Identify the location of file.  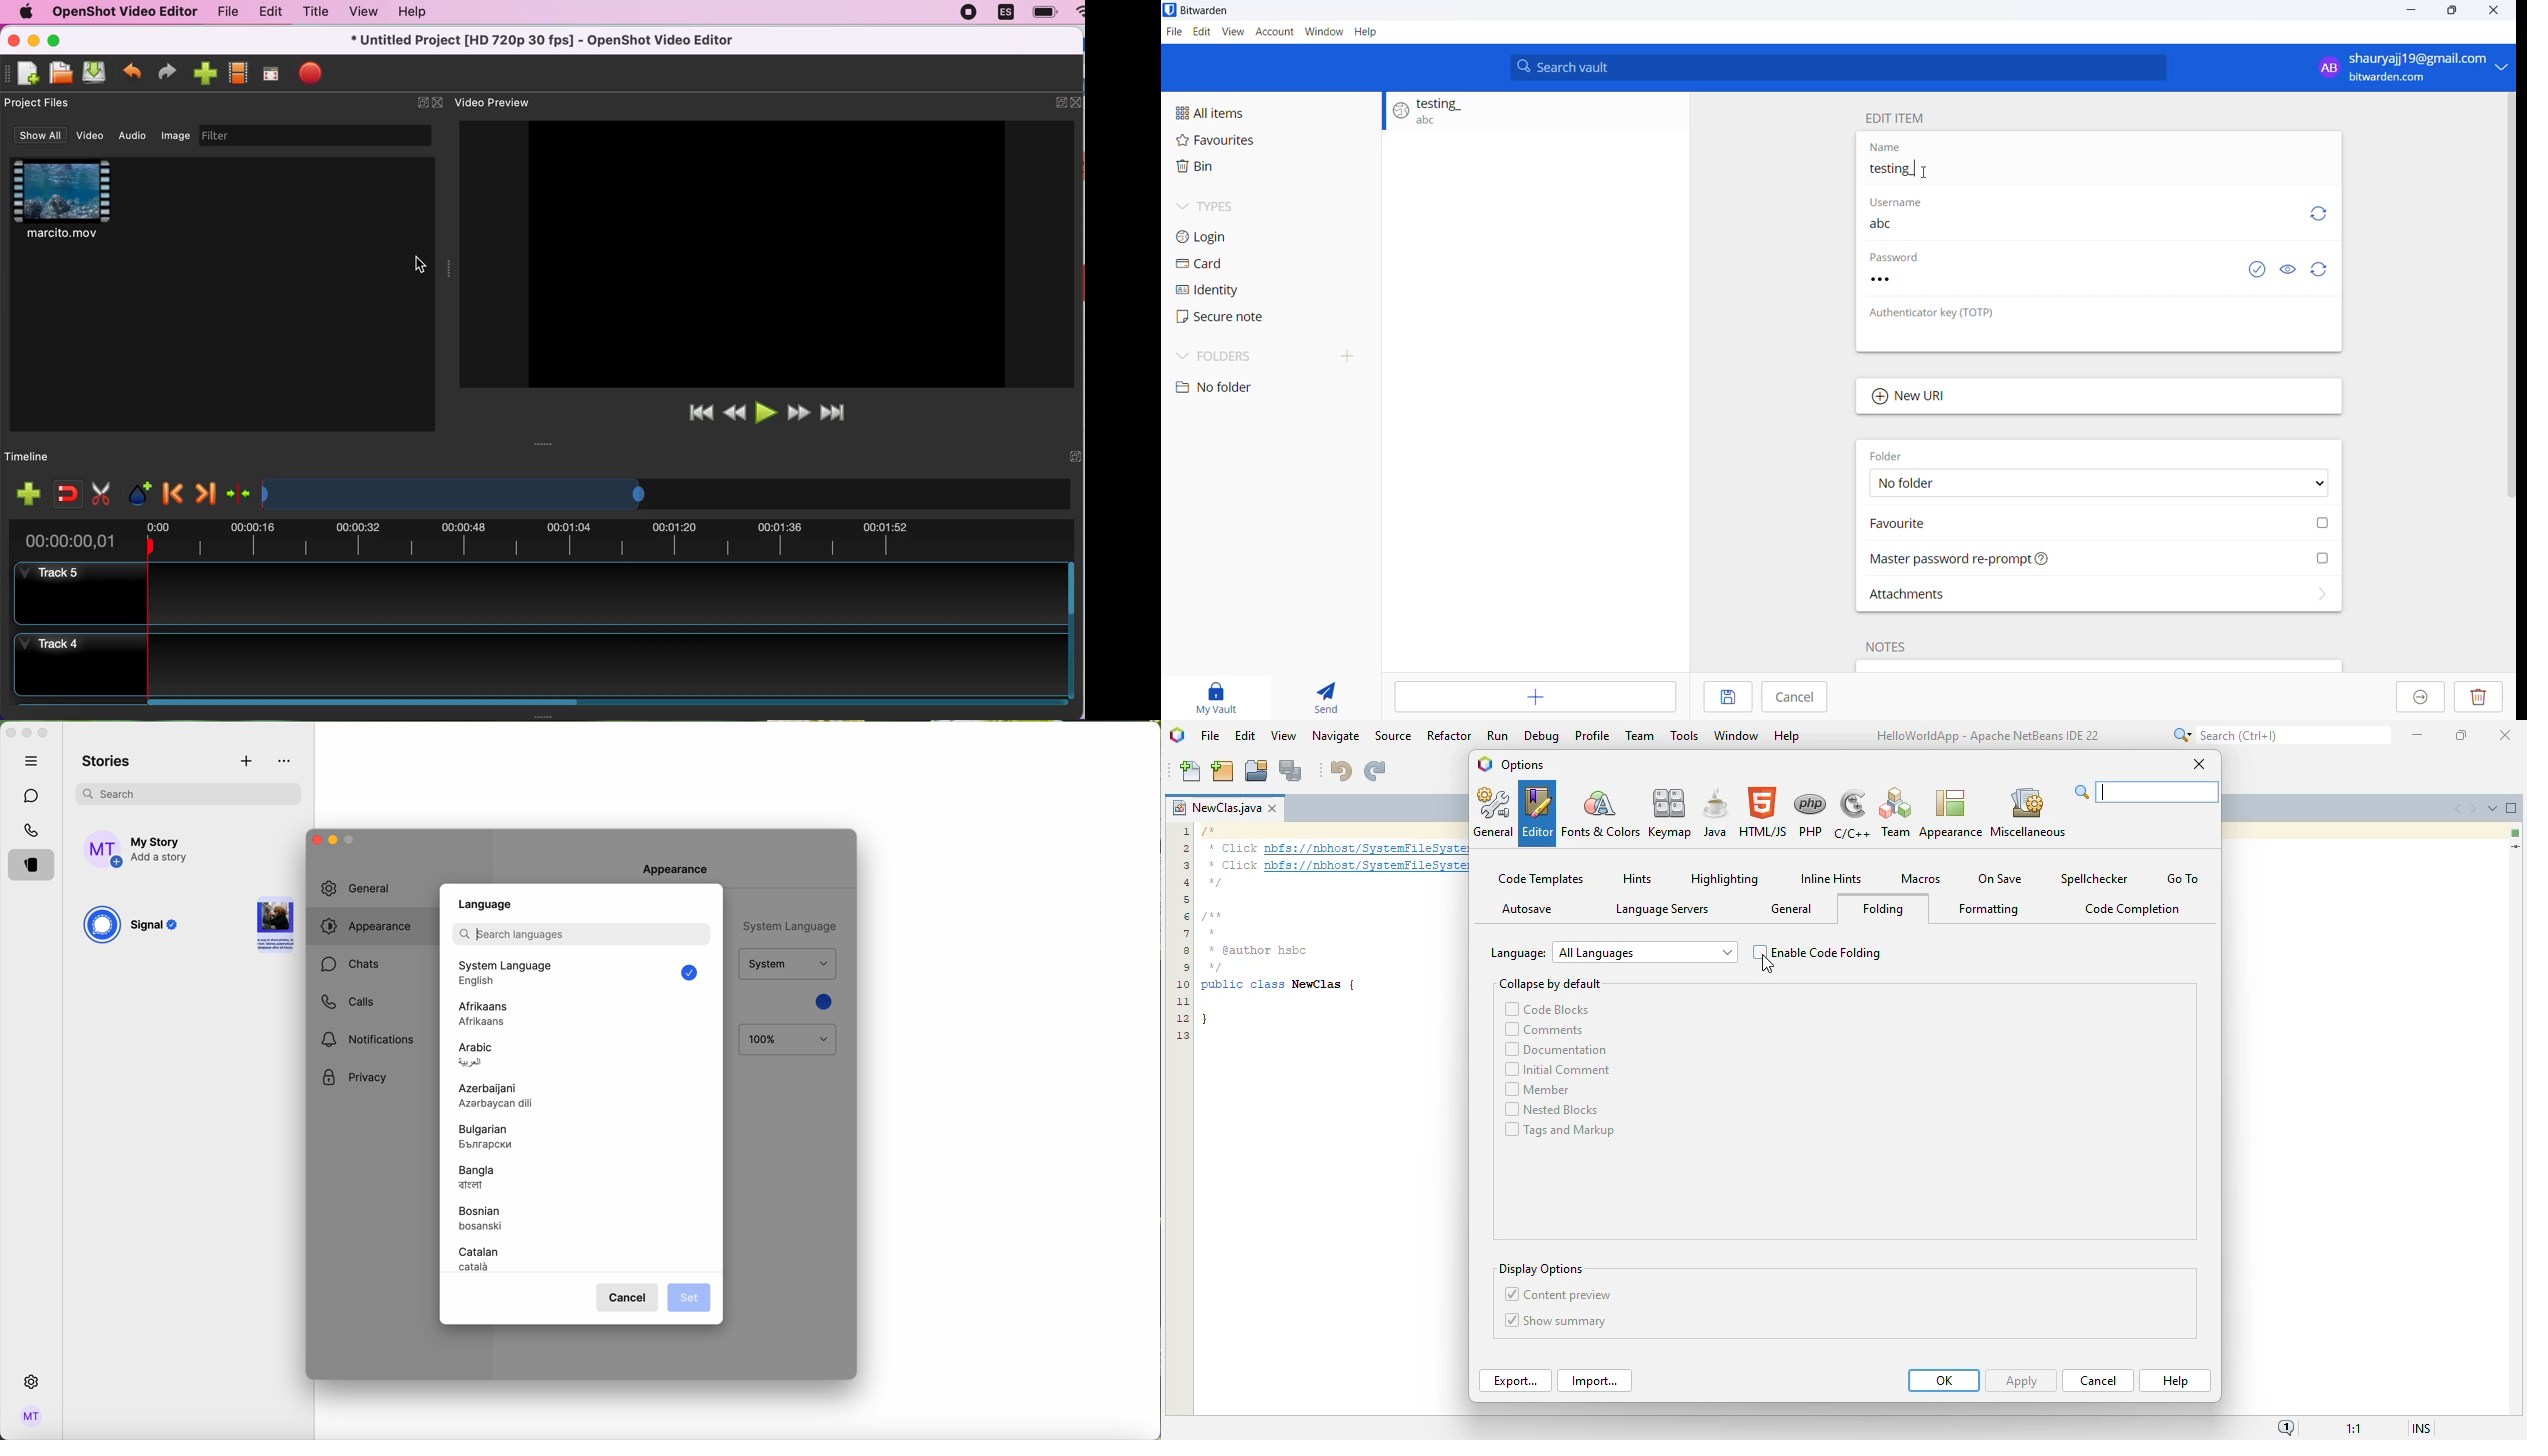
(226, 12).